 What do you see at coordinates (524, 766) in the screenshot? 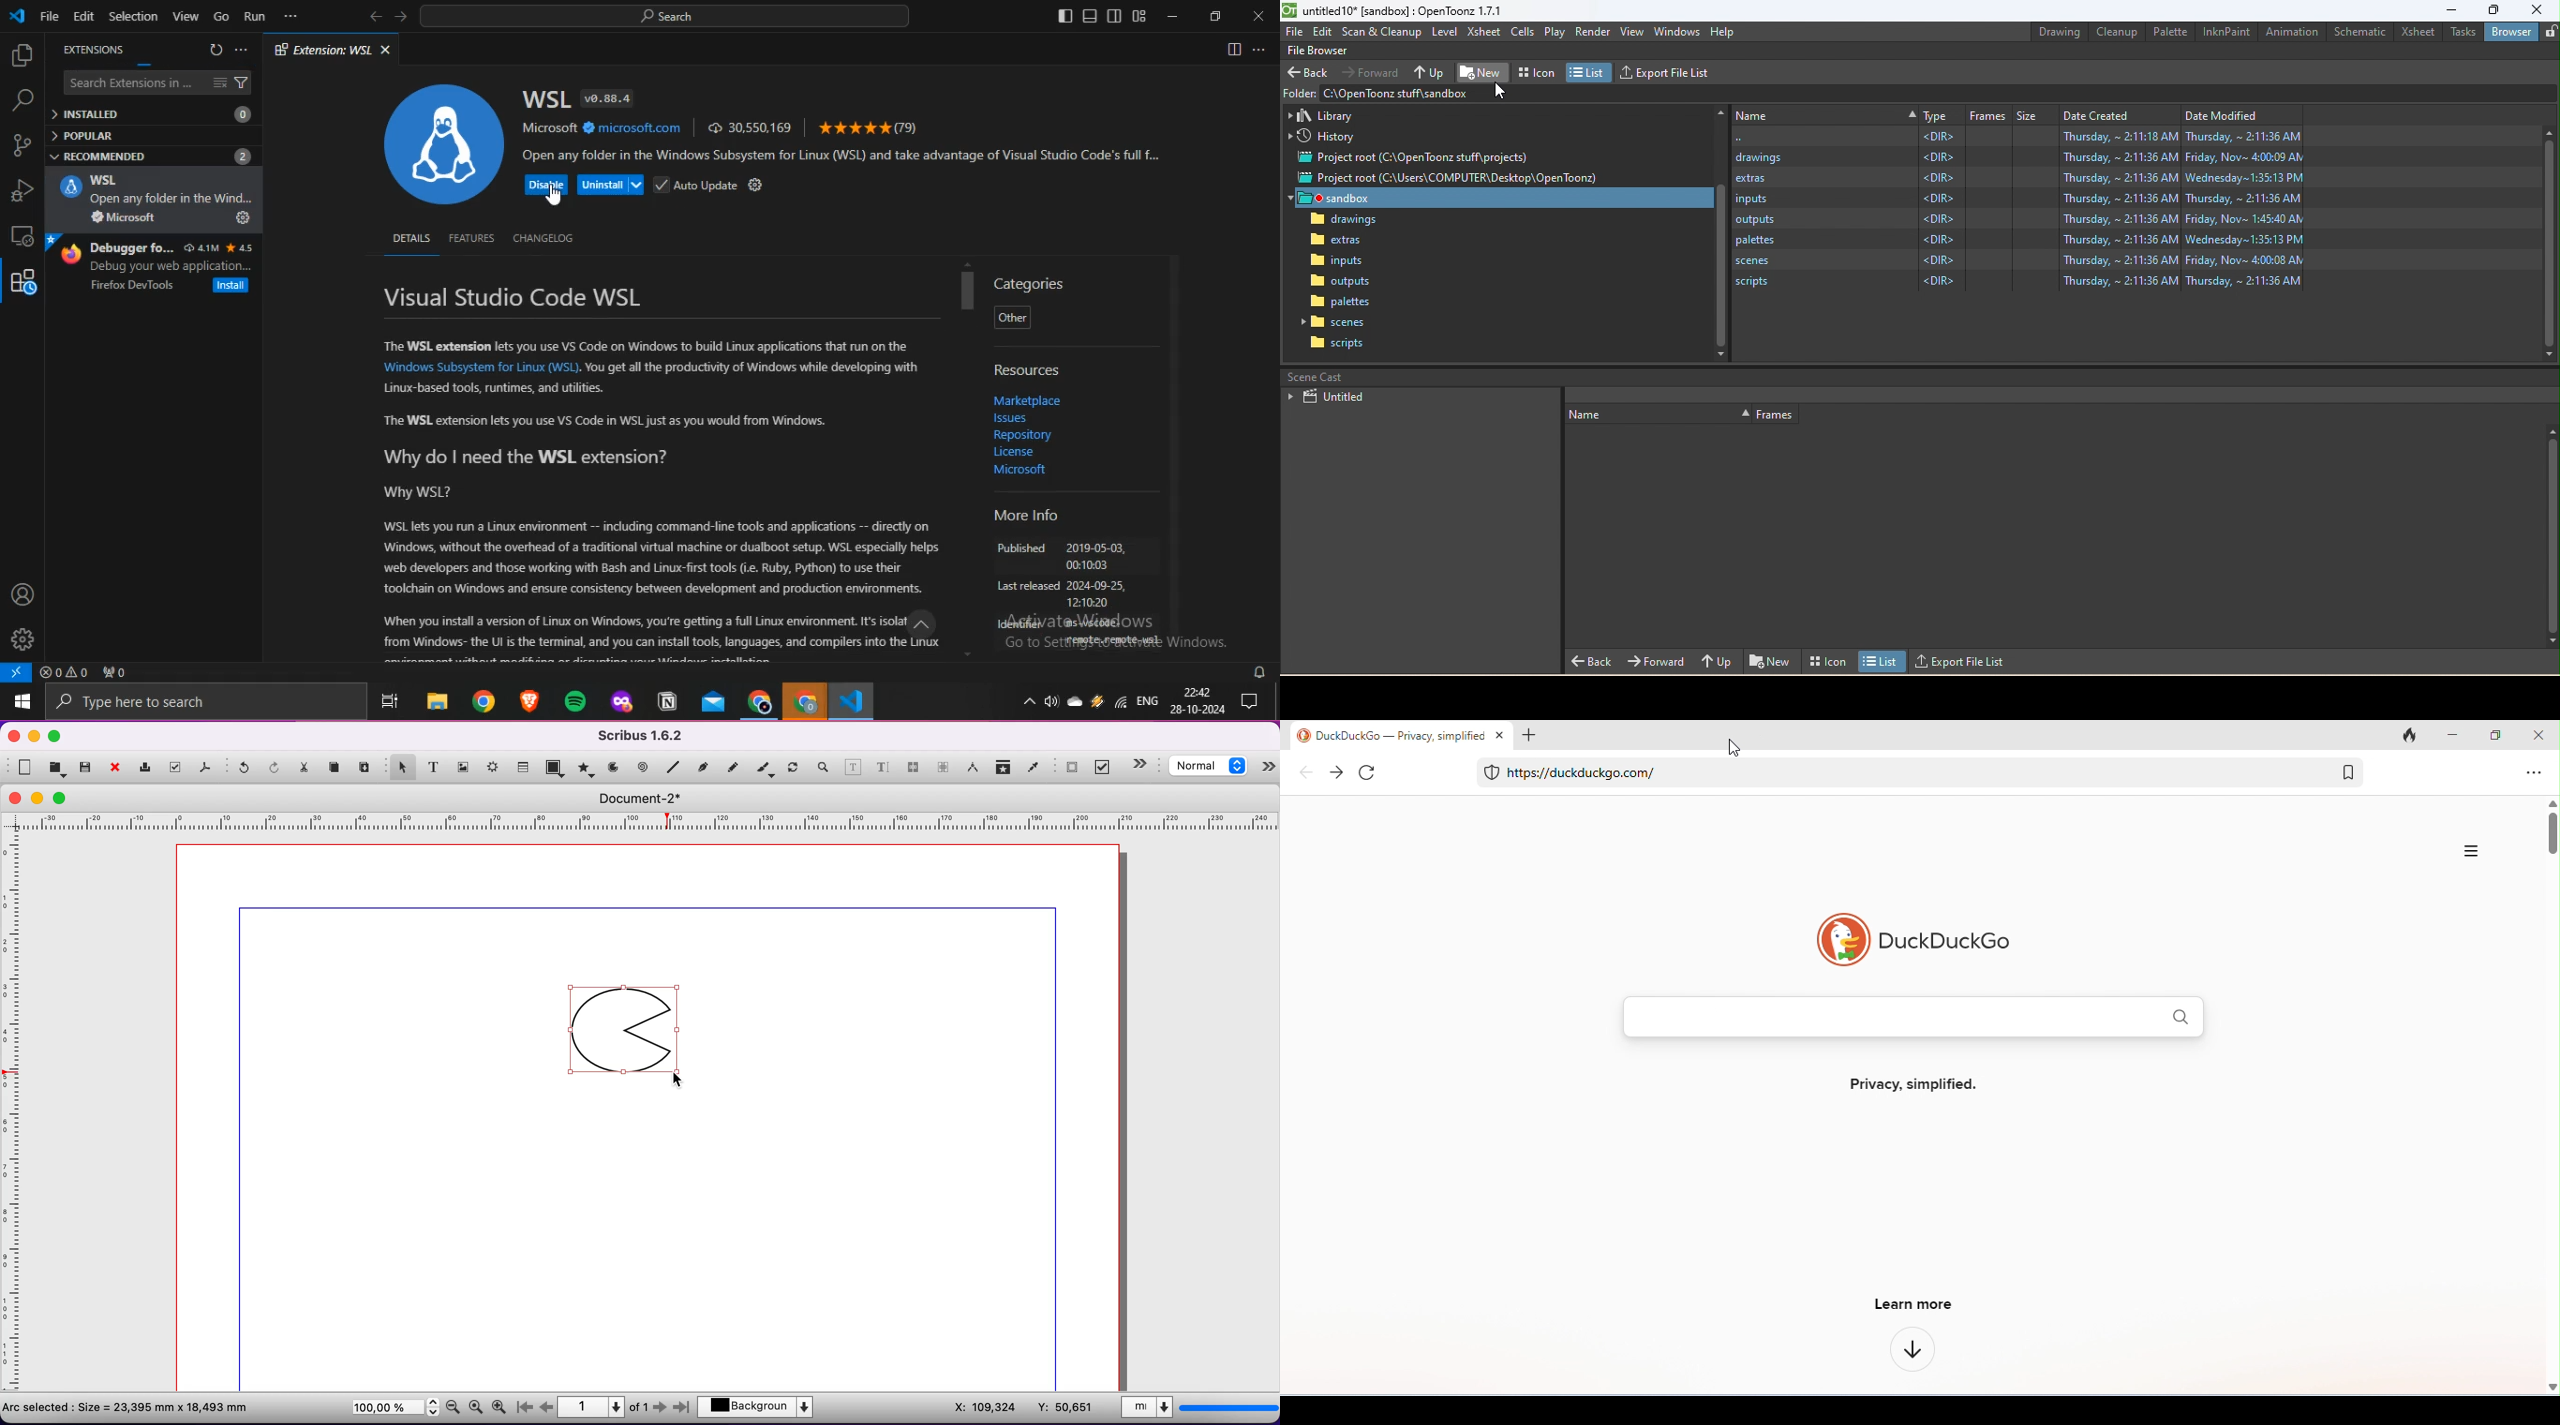
I see `table` at bounding box center [524, 766].